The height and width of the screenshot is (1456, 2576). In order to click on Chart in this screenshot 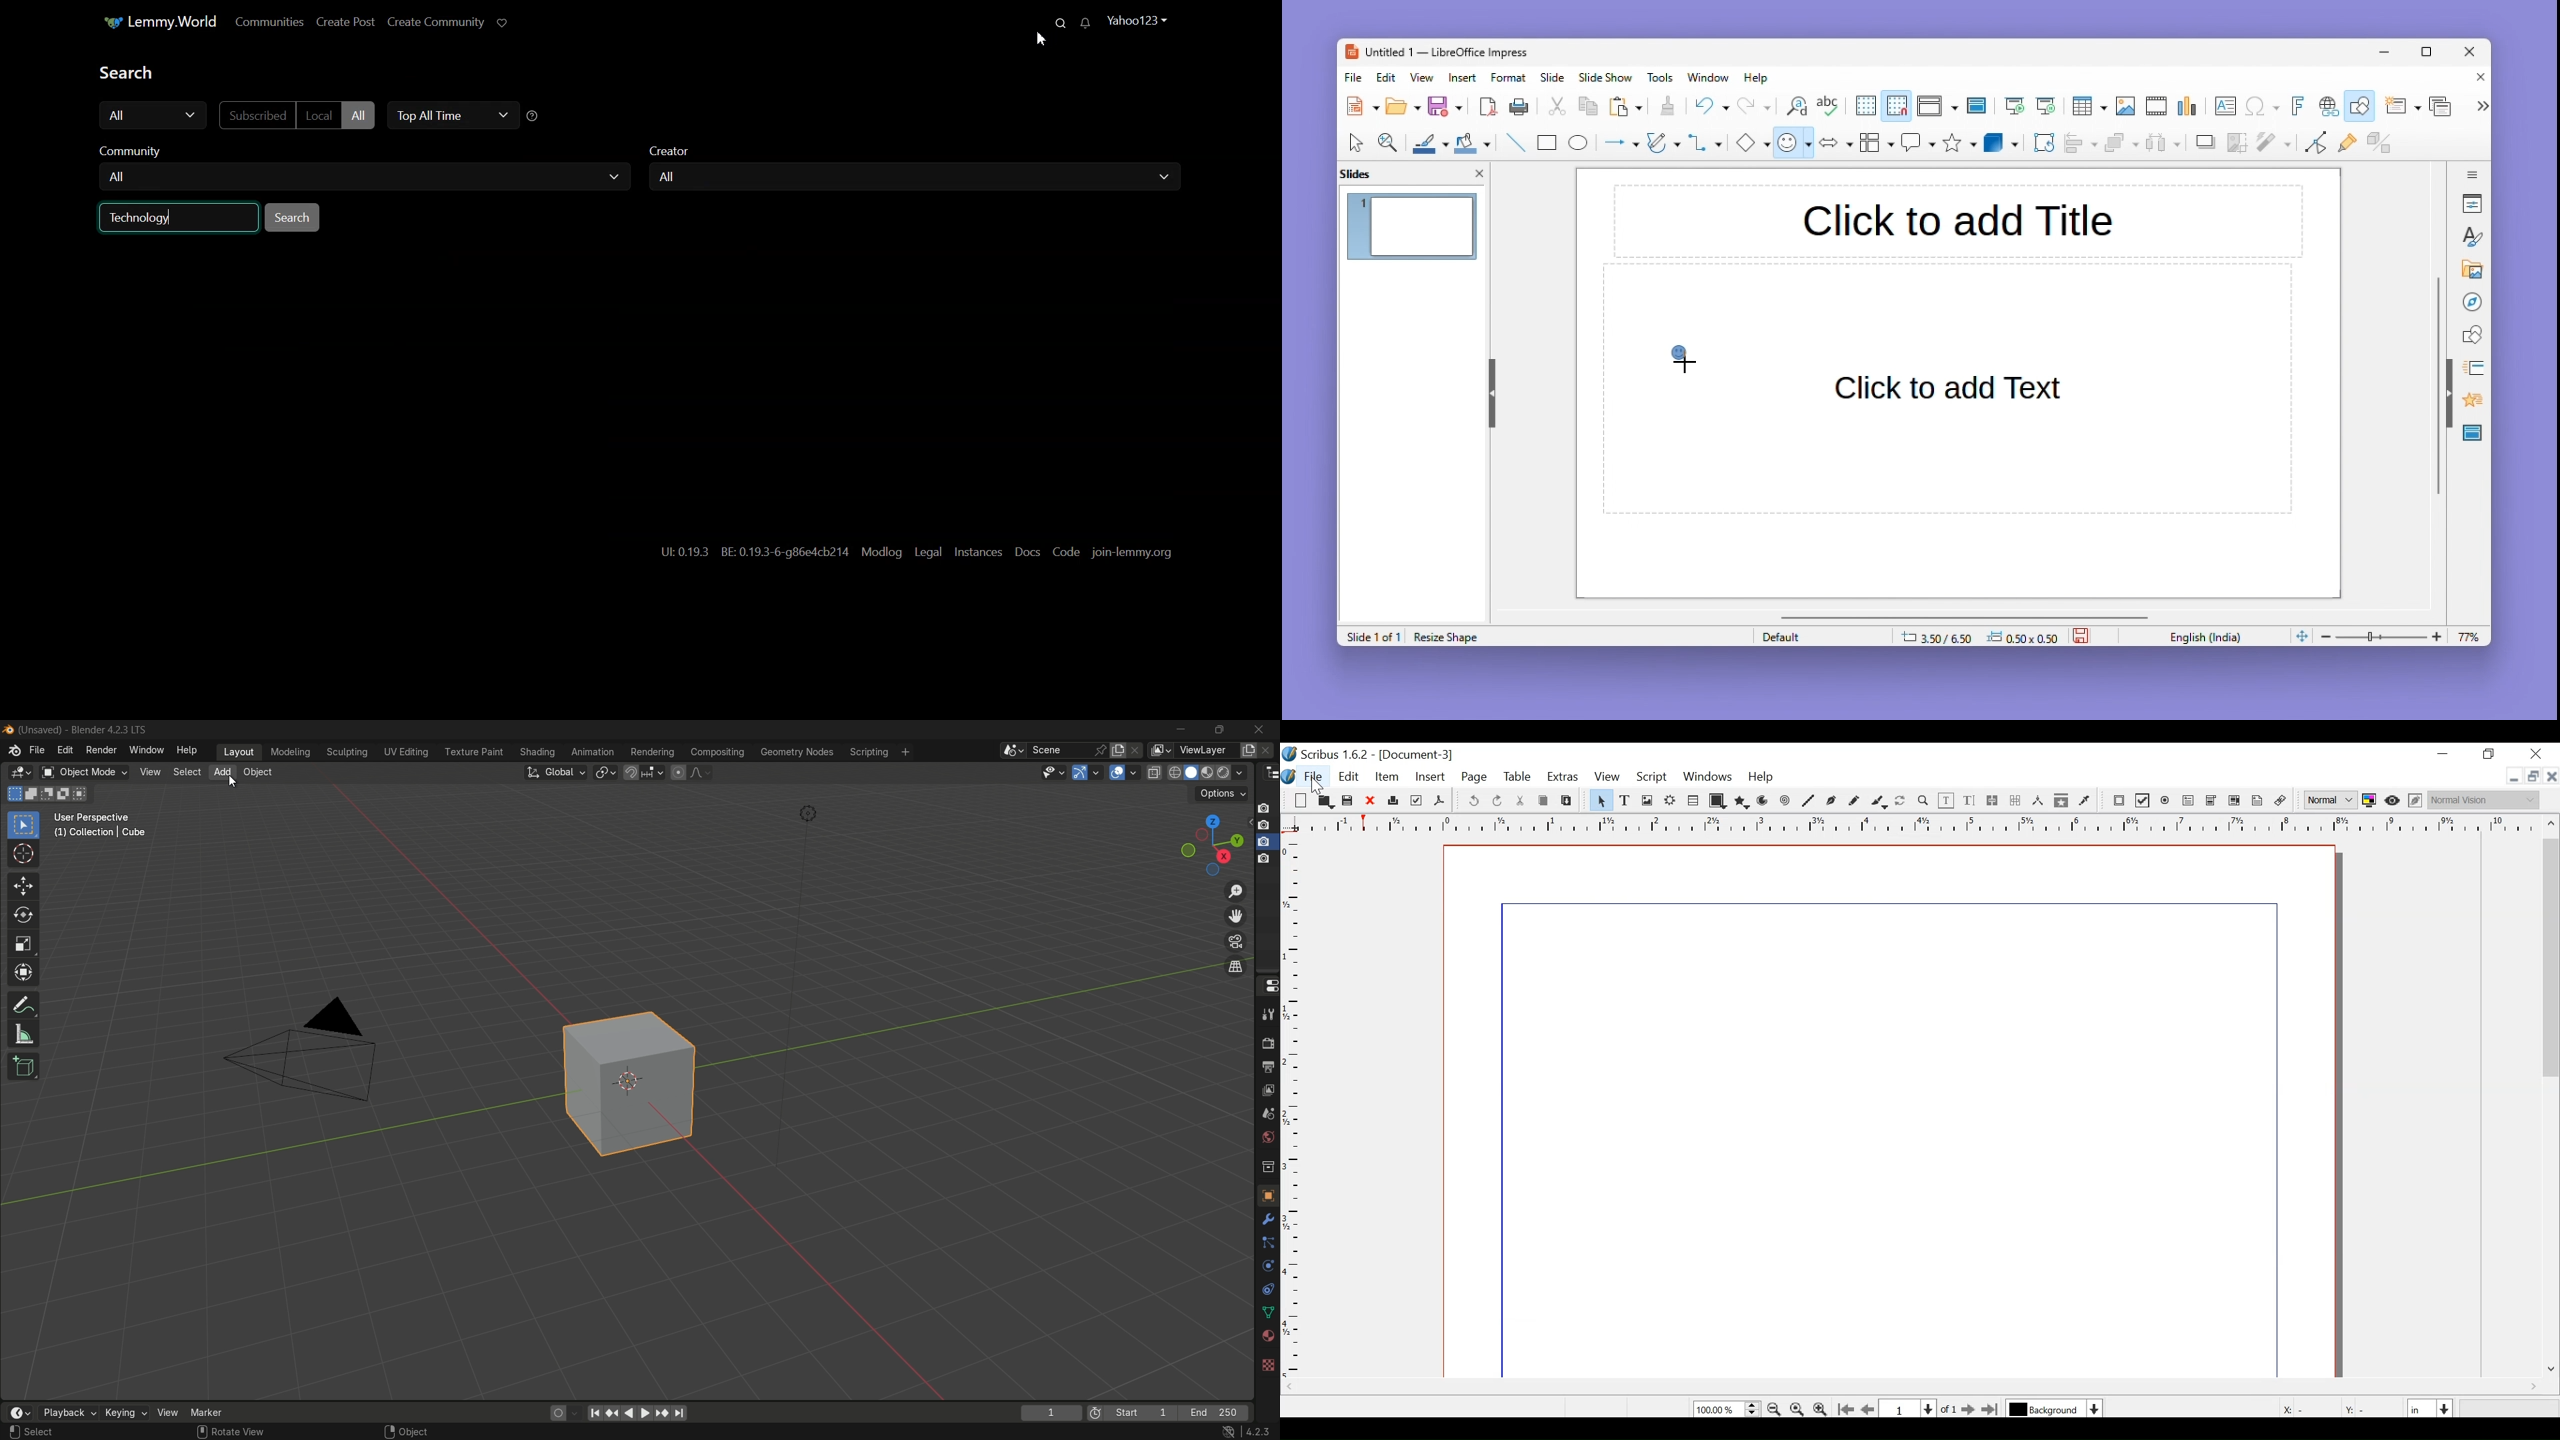, I will do `click(2189, 107)`.